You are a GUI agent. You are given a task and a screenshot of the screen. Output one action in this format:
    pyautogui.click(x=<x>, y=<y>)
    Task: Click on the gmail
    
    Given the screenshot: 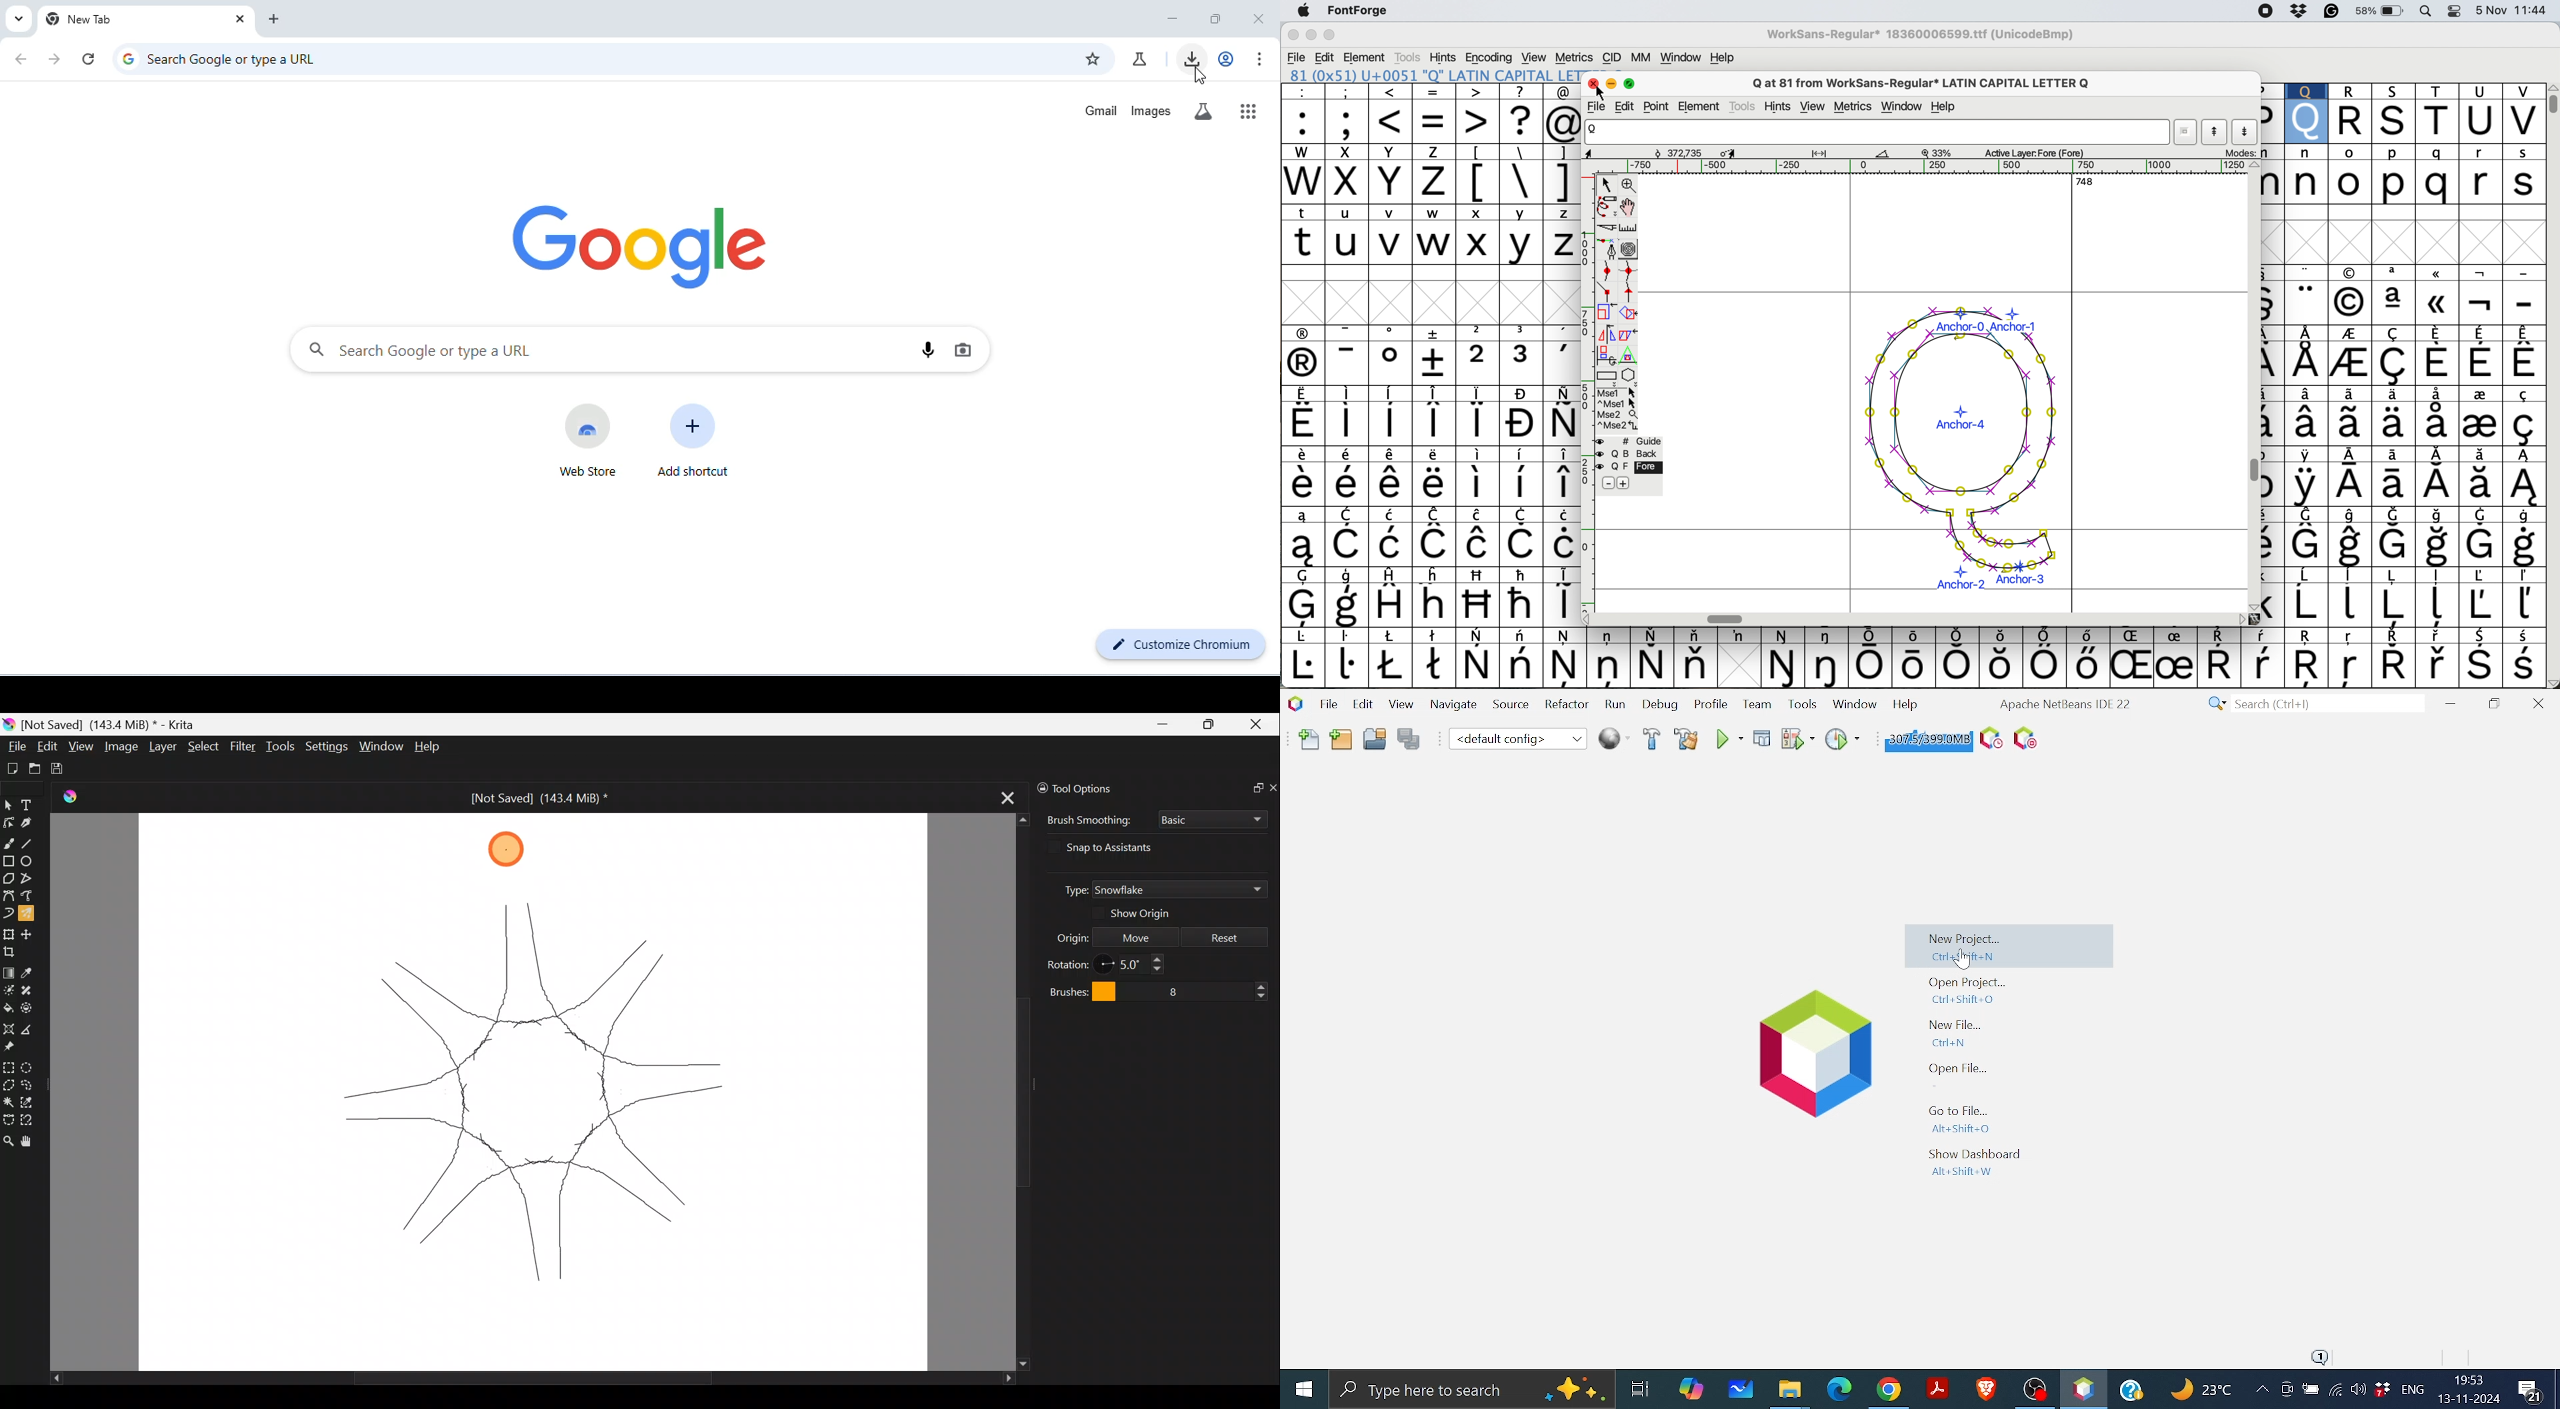 What is the action you would take?
    pyautogui.click(x=1101, y=111)
    